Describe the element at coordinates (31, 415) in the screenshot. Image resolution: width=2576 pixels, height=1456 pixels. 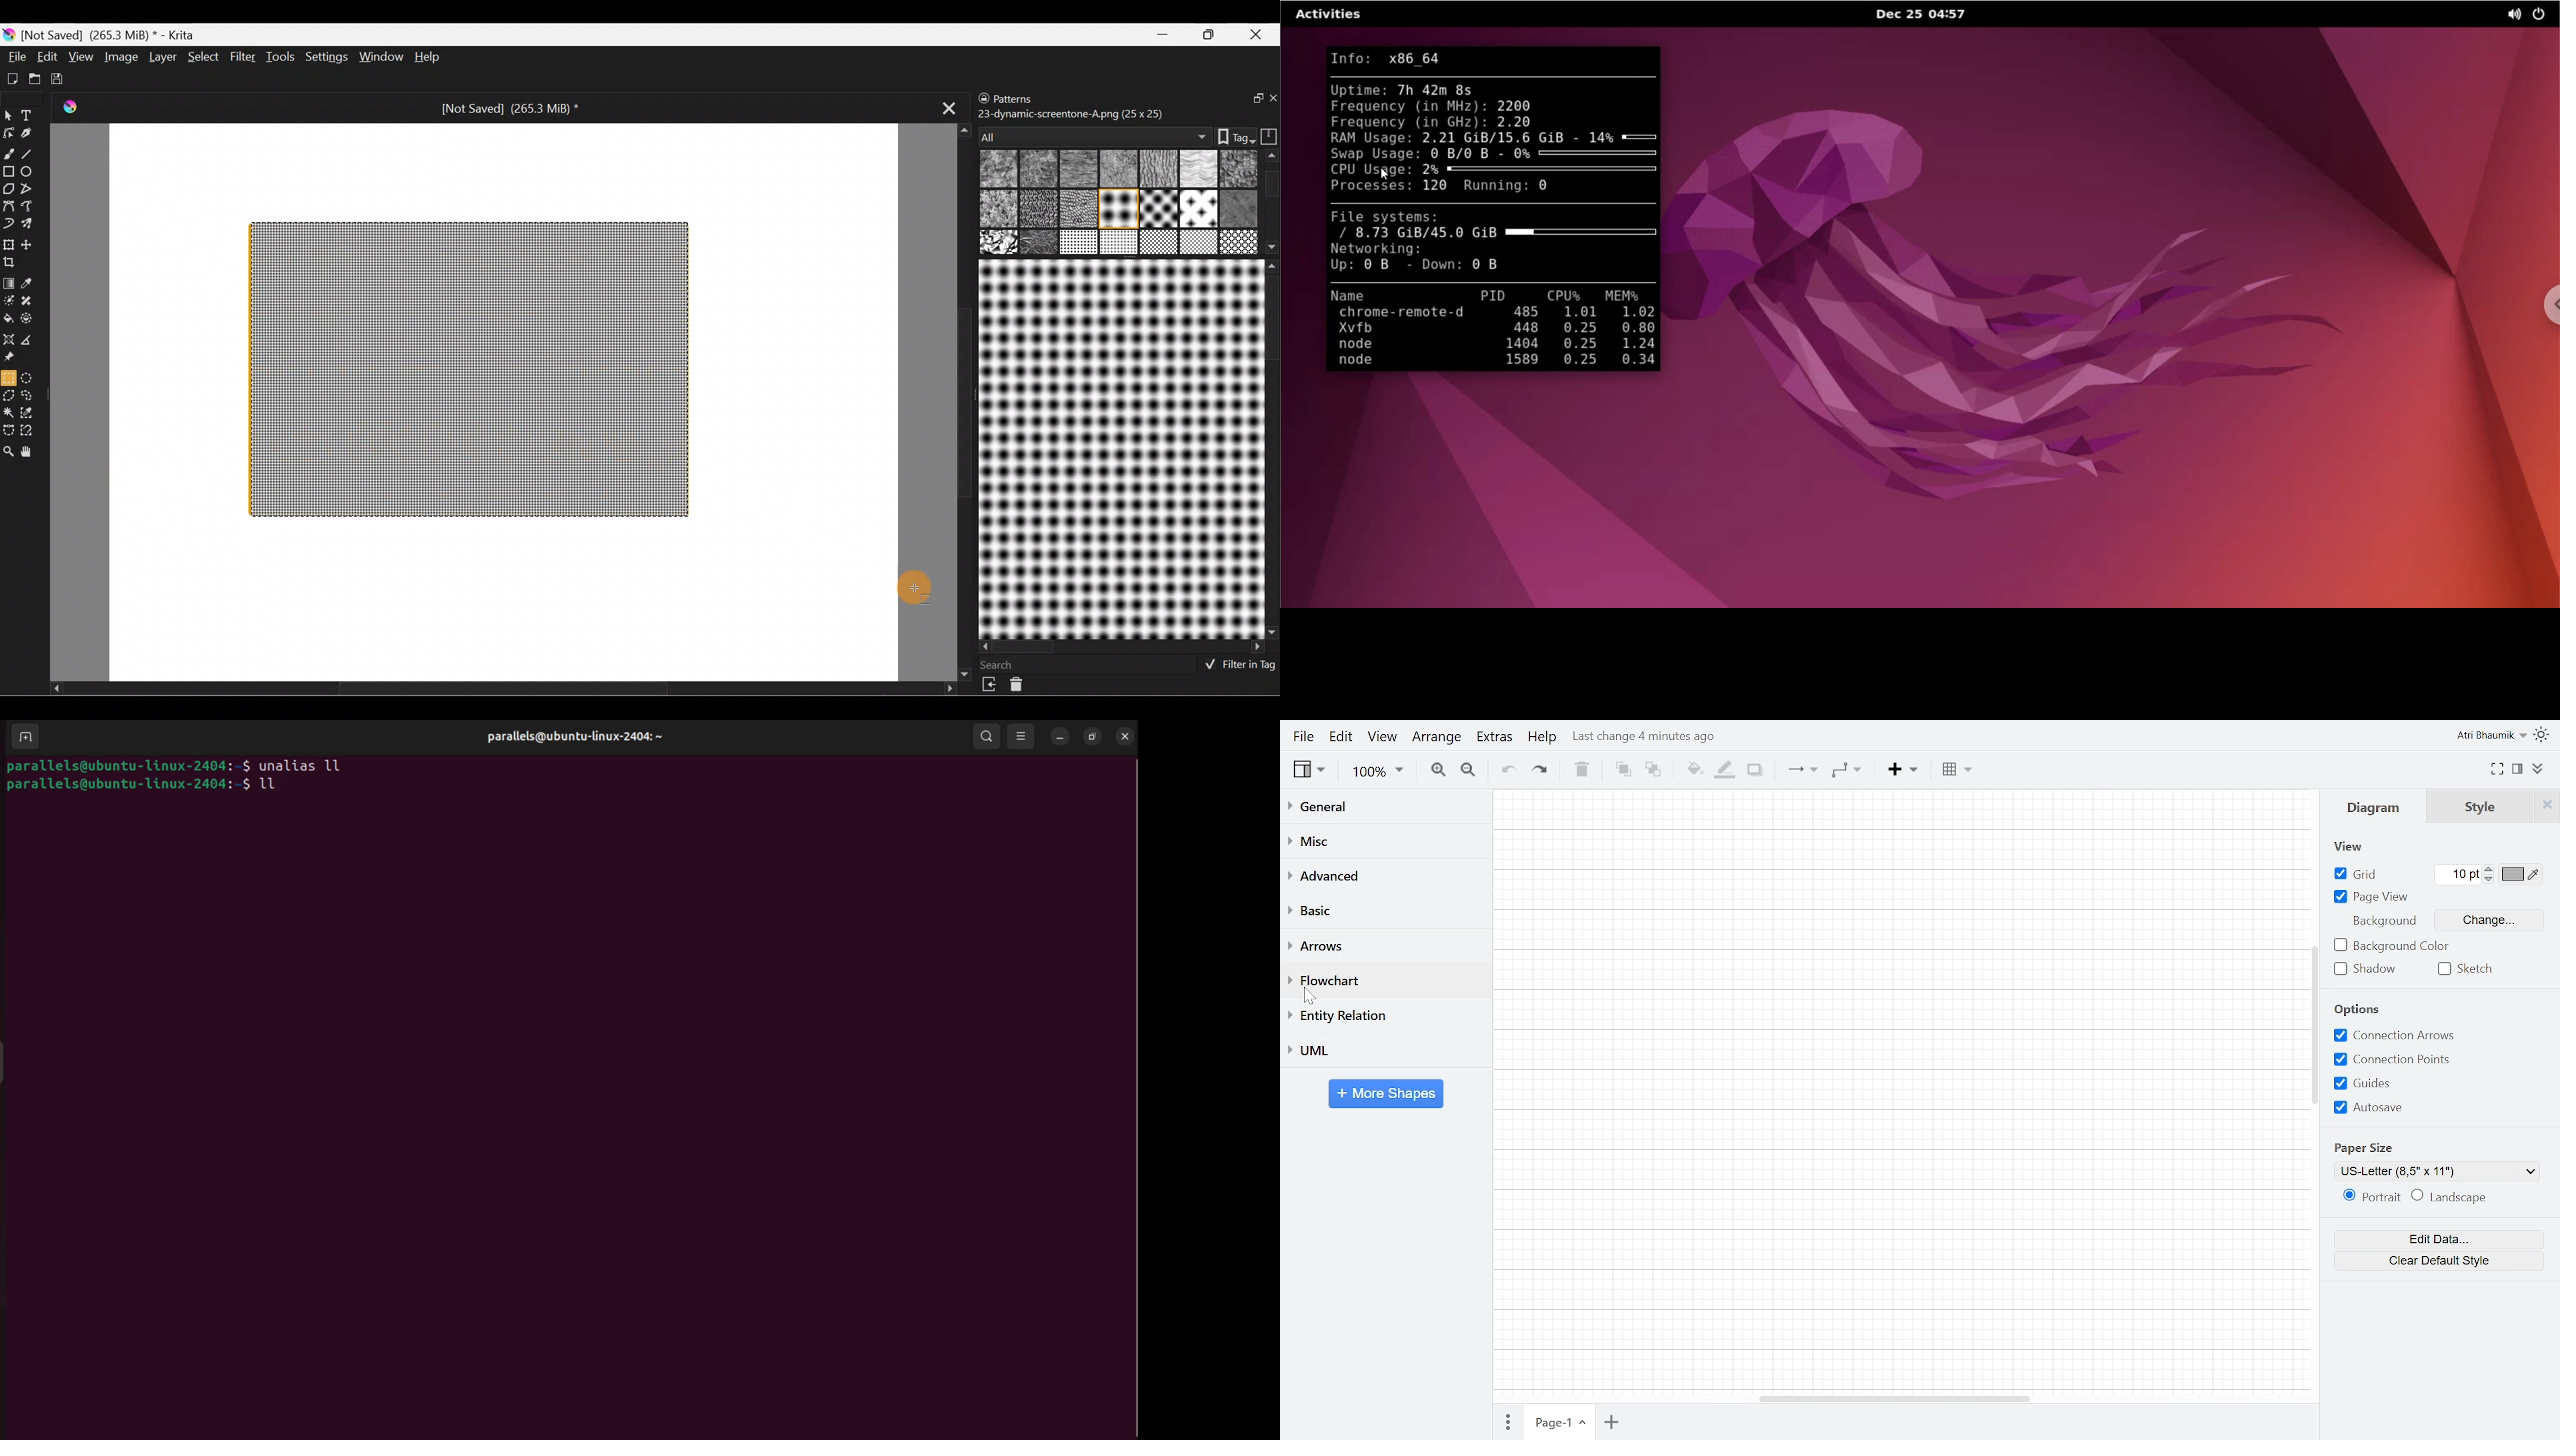
I see `Similar colour selection tool` at that location.